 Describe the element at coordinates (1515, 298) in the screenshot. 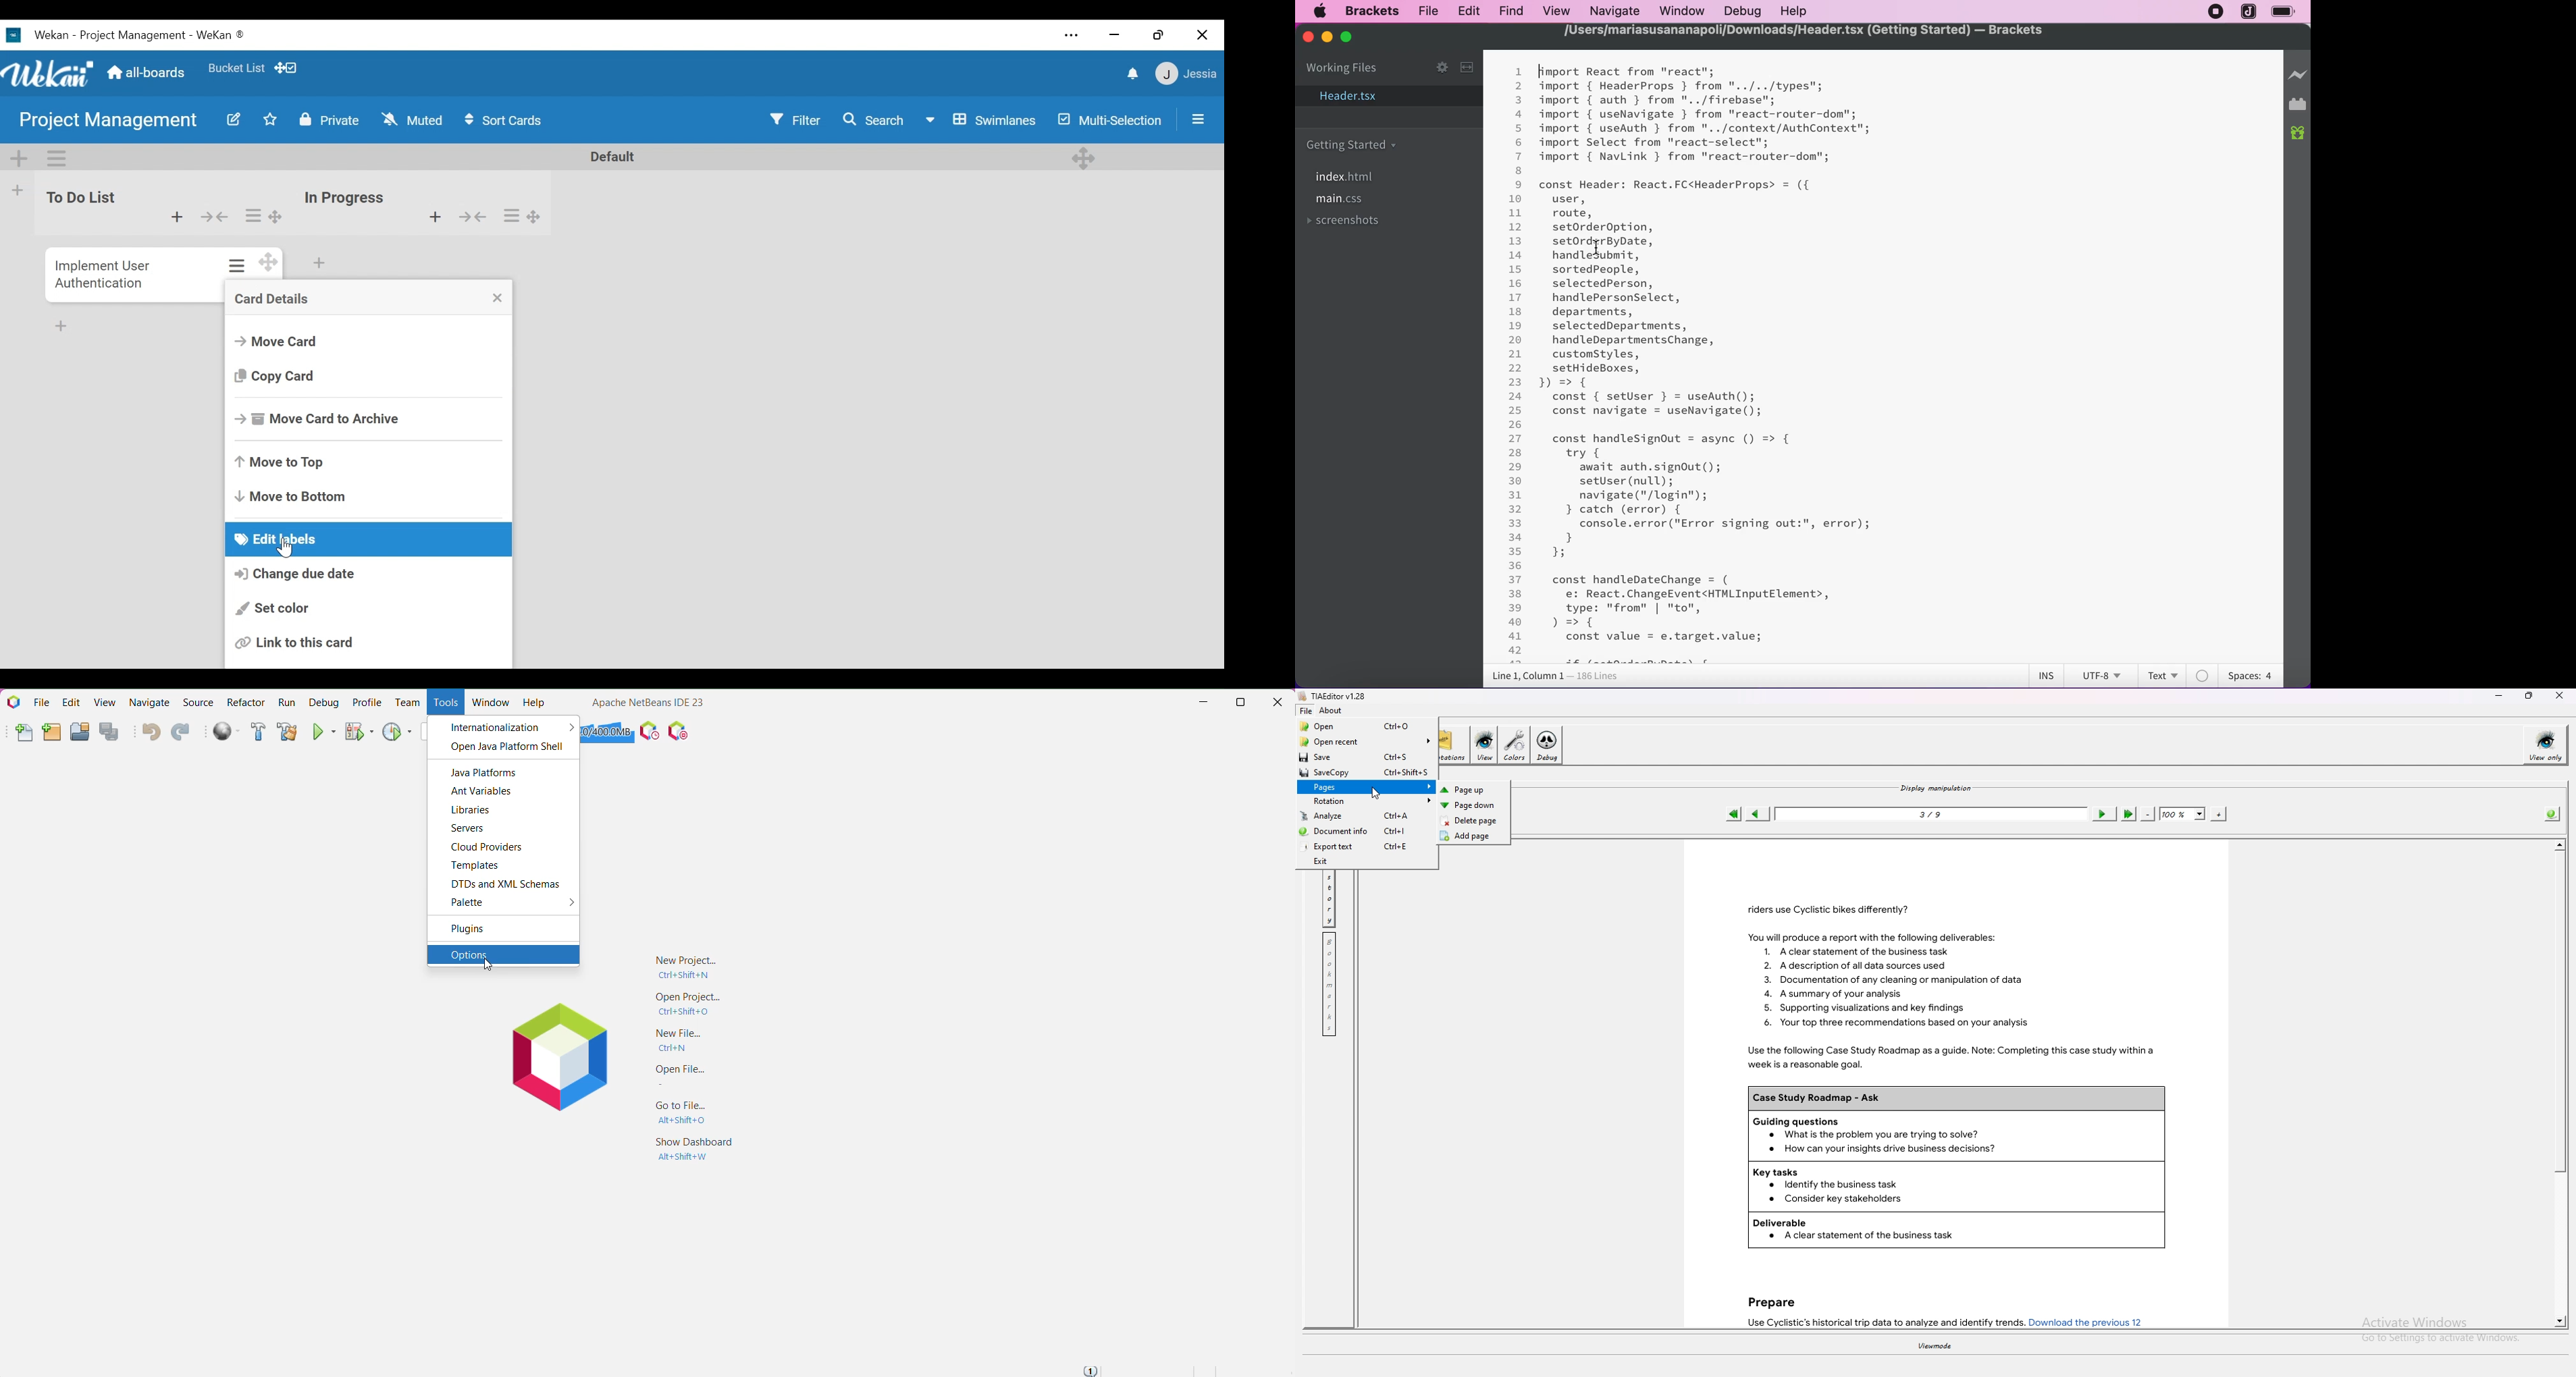

I see `17` at that location.